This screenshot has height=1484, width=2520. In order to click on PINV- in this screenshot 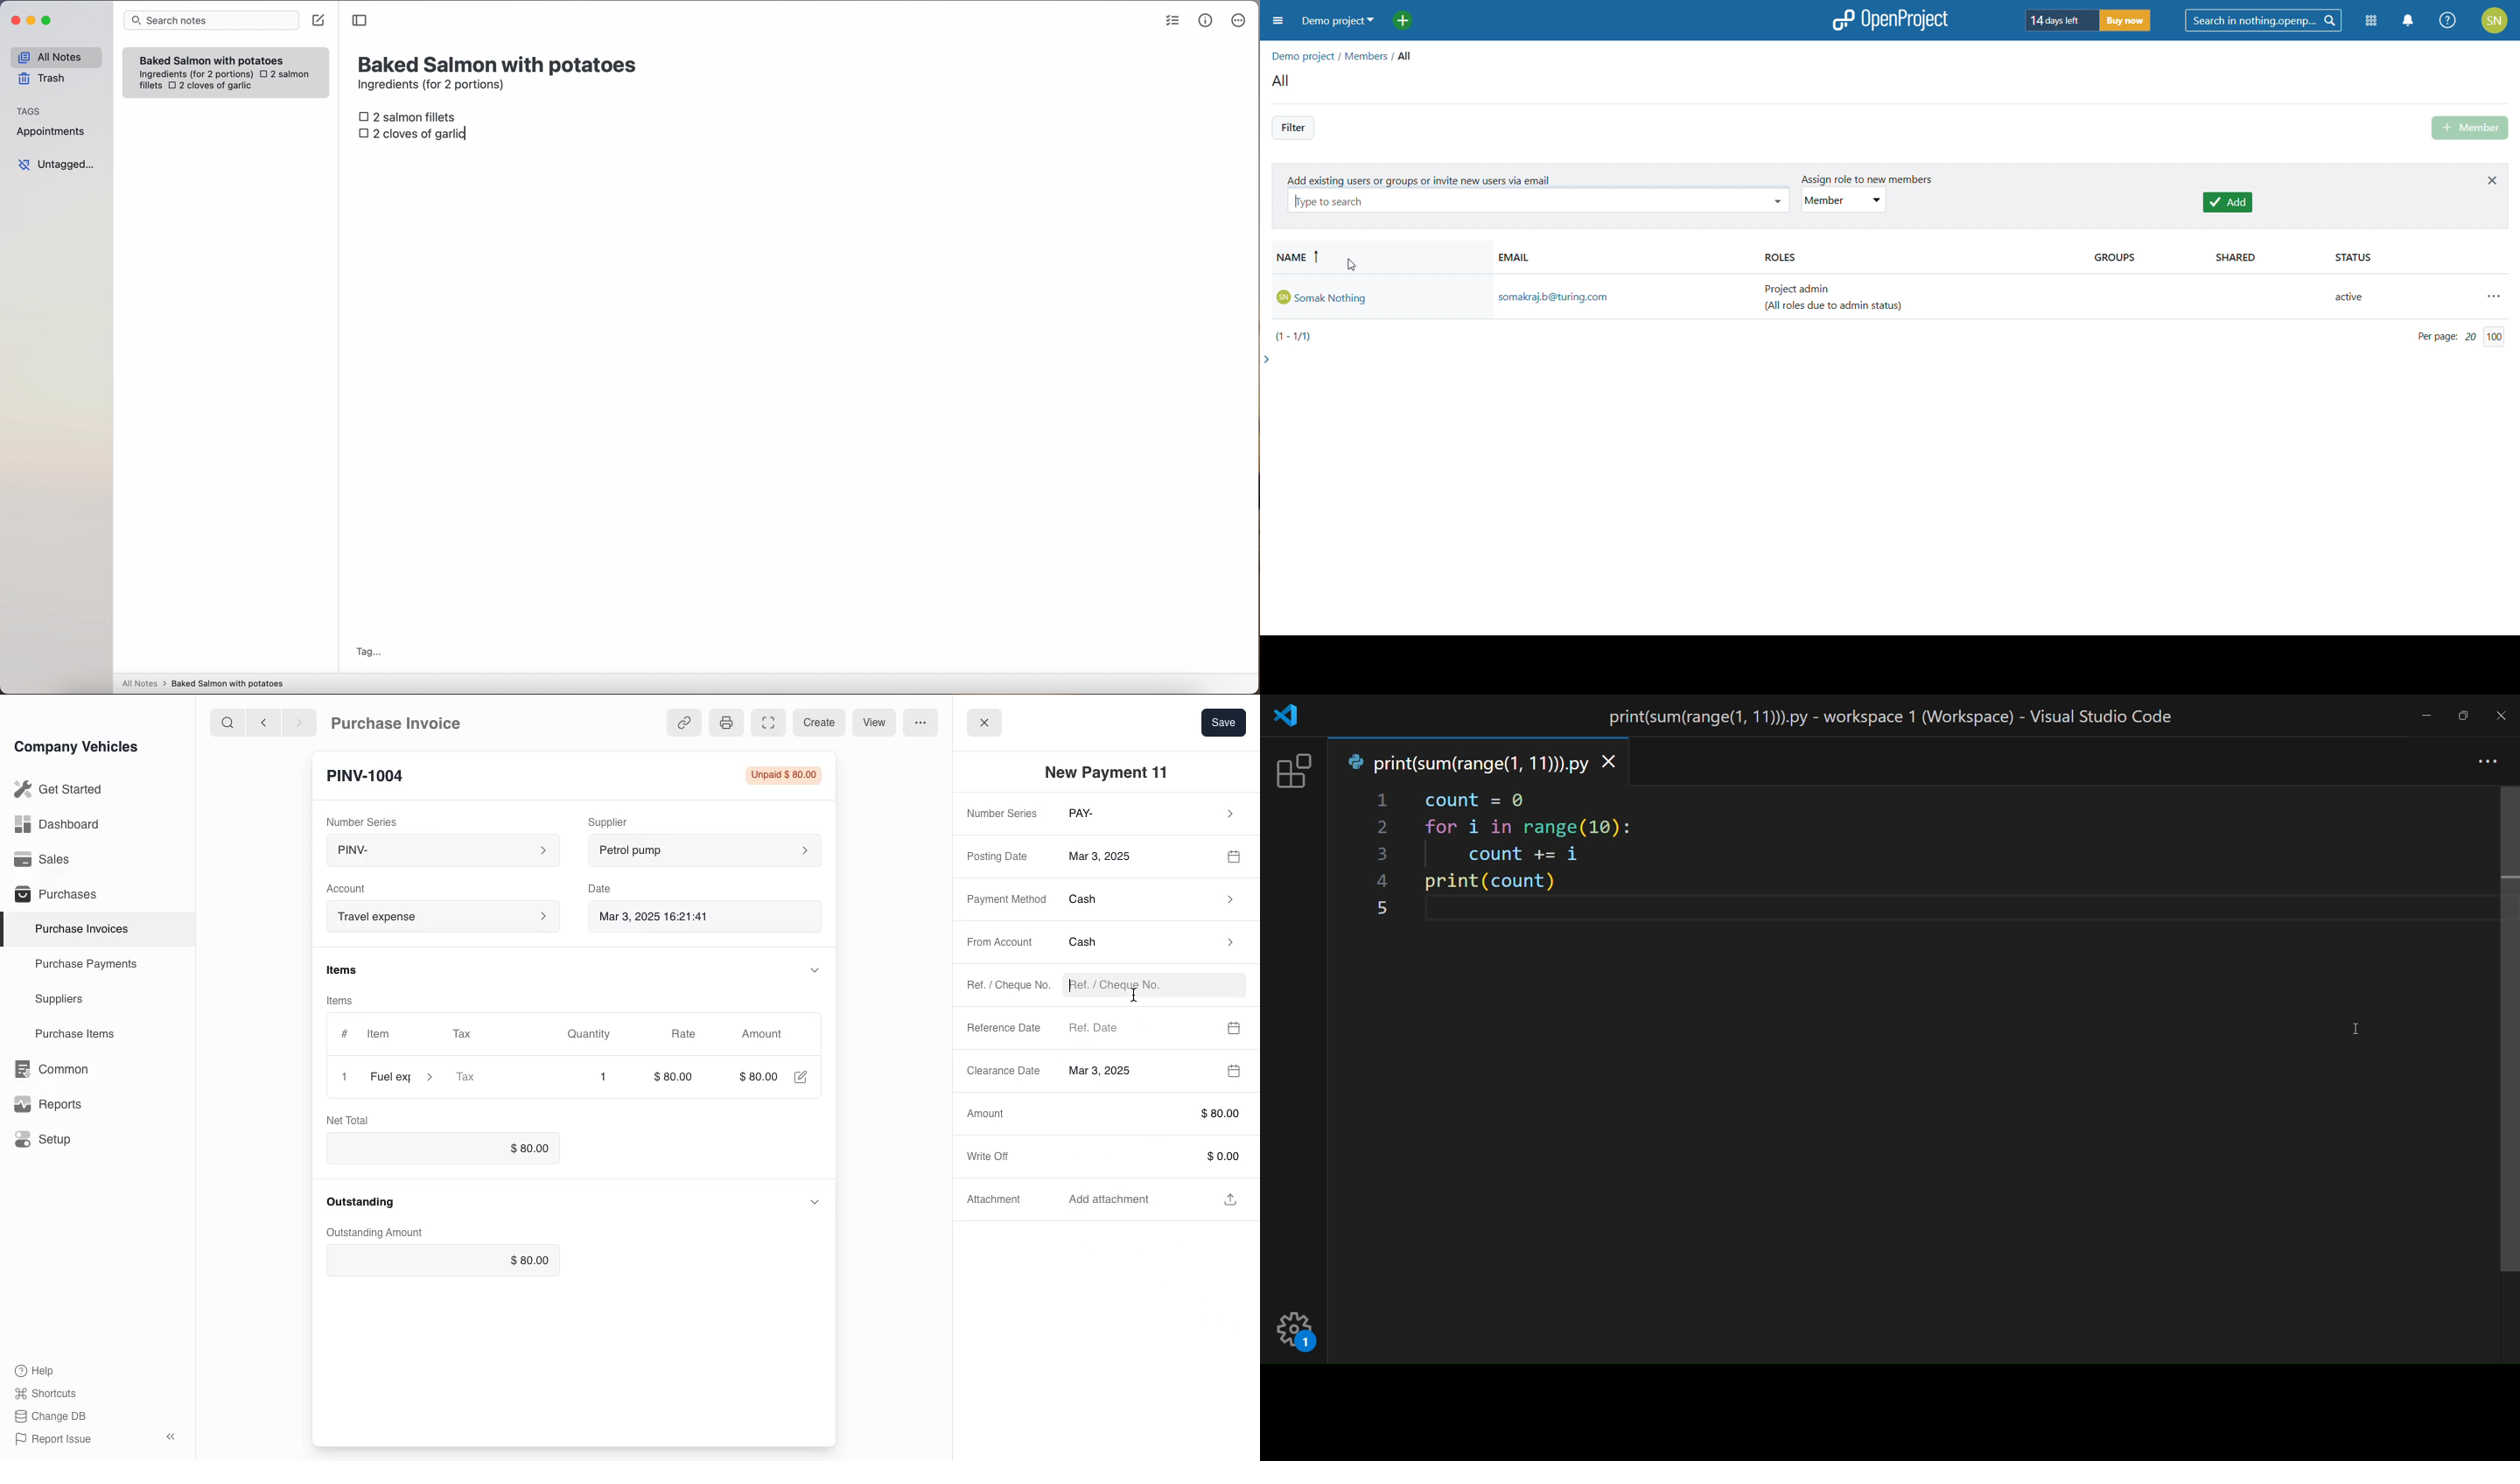, I will do `click(434, 852)`.